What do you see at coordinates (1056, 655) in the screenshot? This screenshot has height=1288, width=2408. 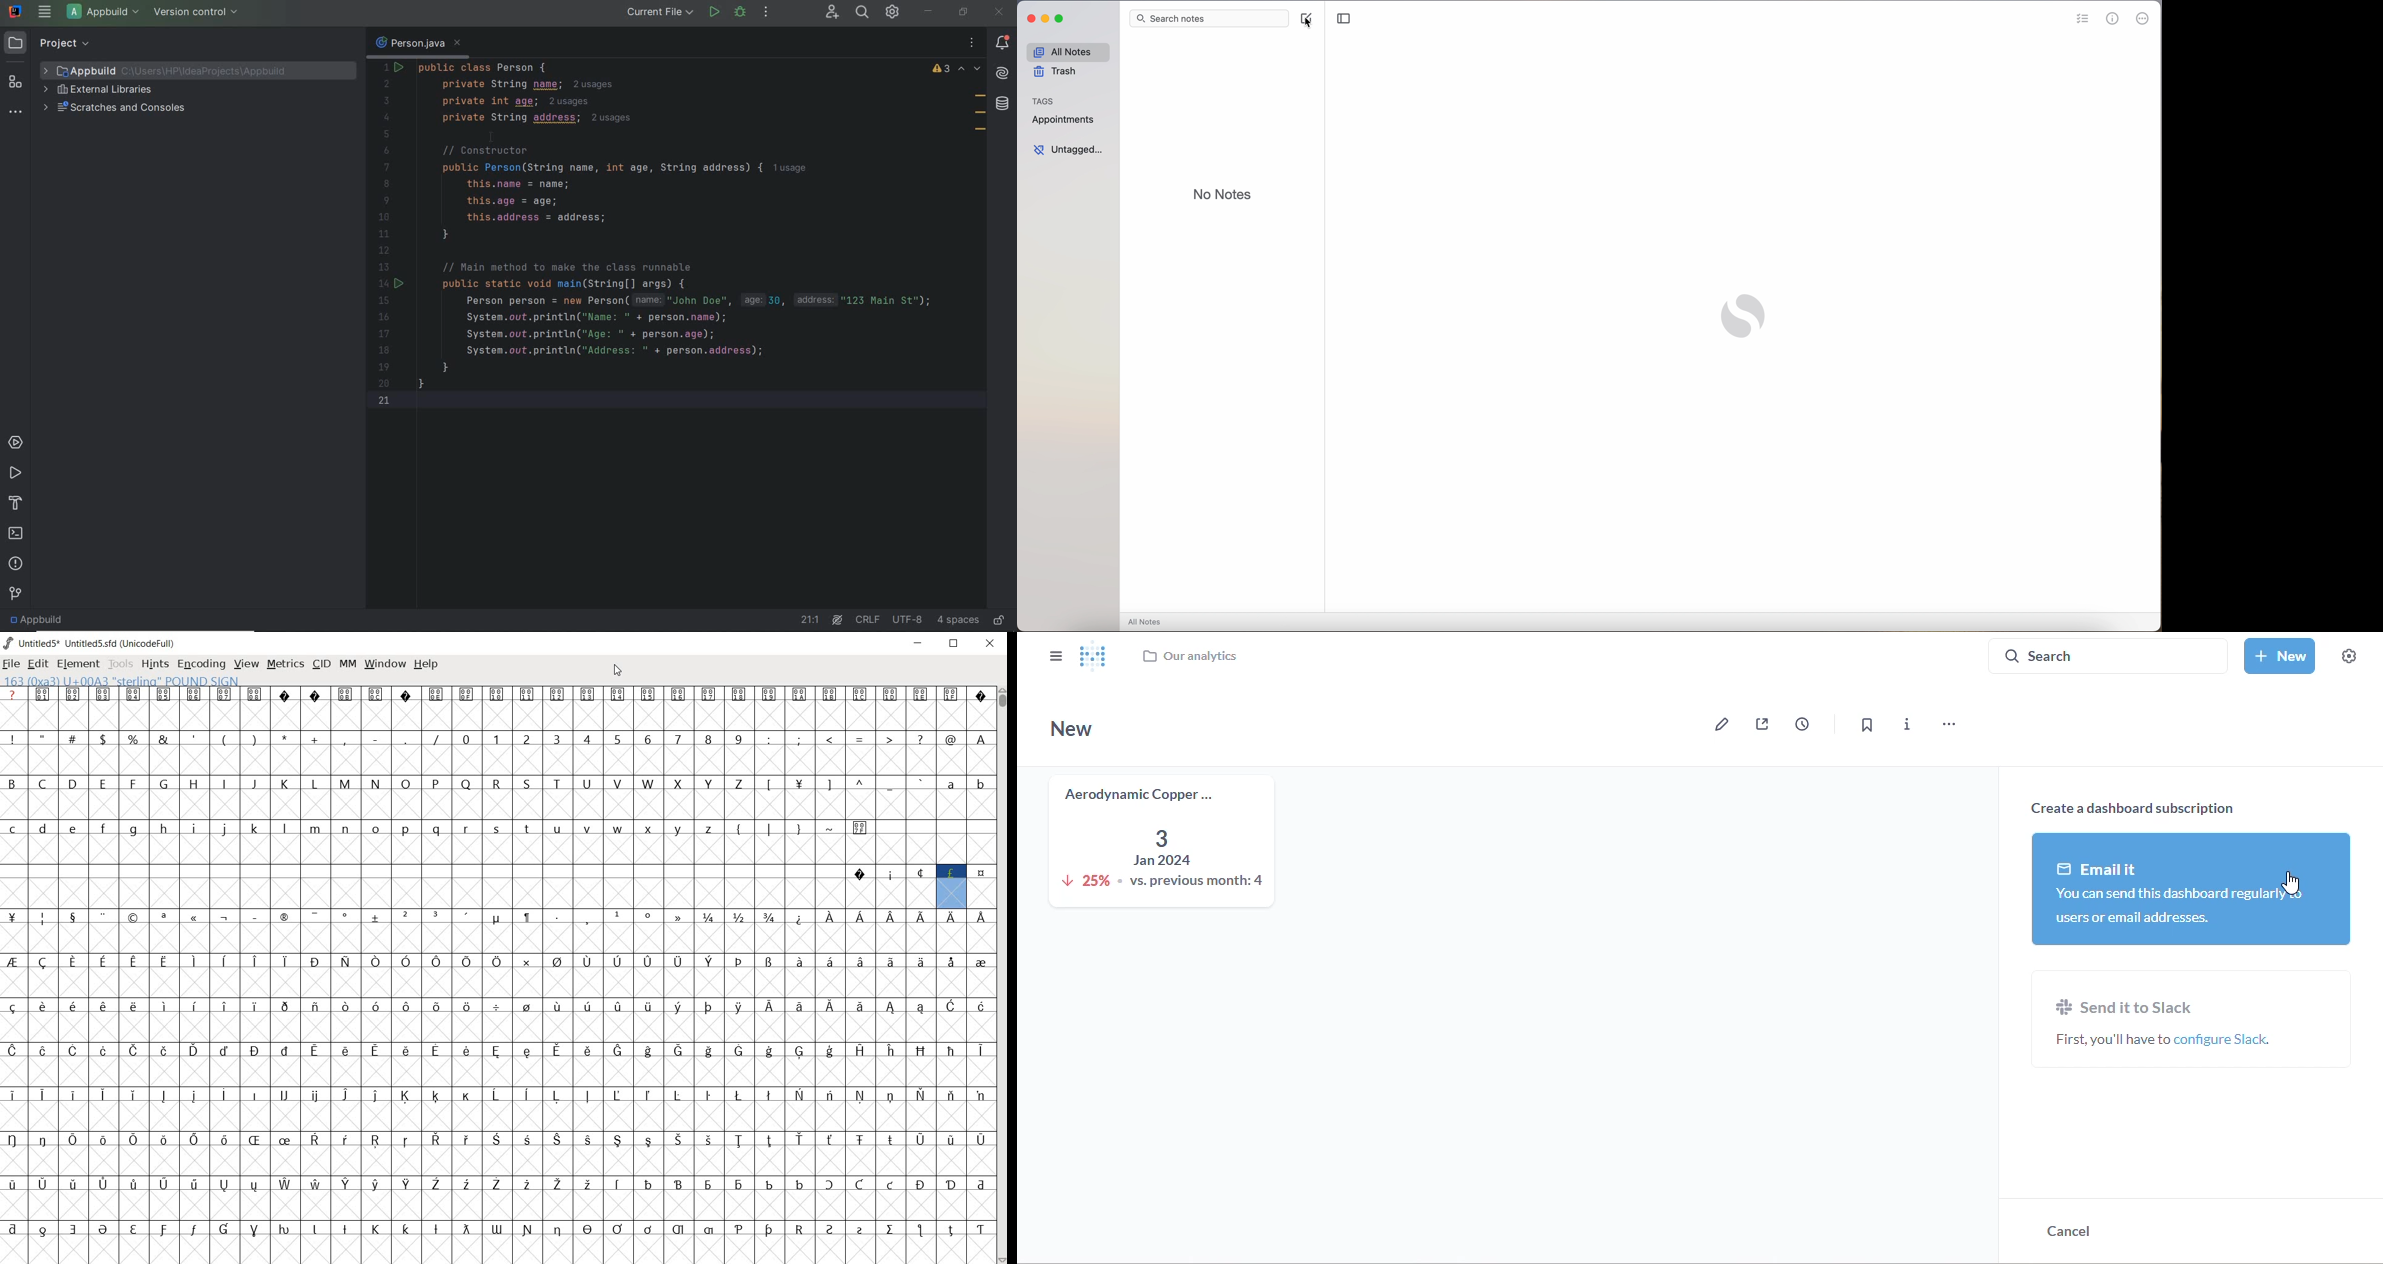 I see `close sidebar` at bounding box center [1056, 655].